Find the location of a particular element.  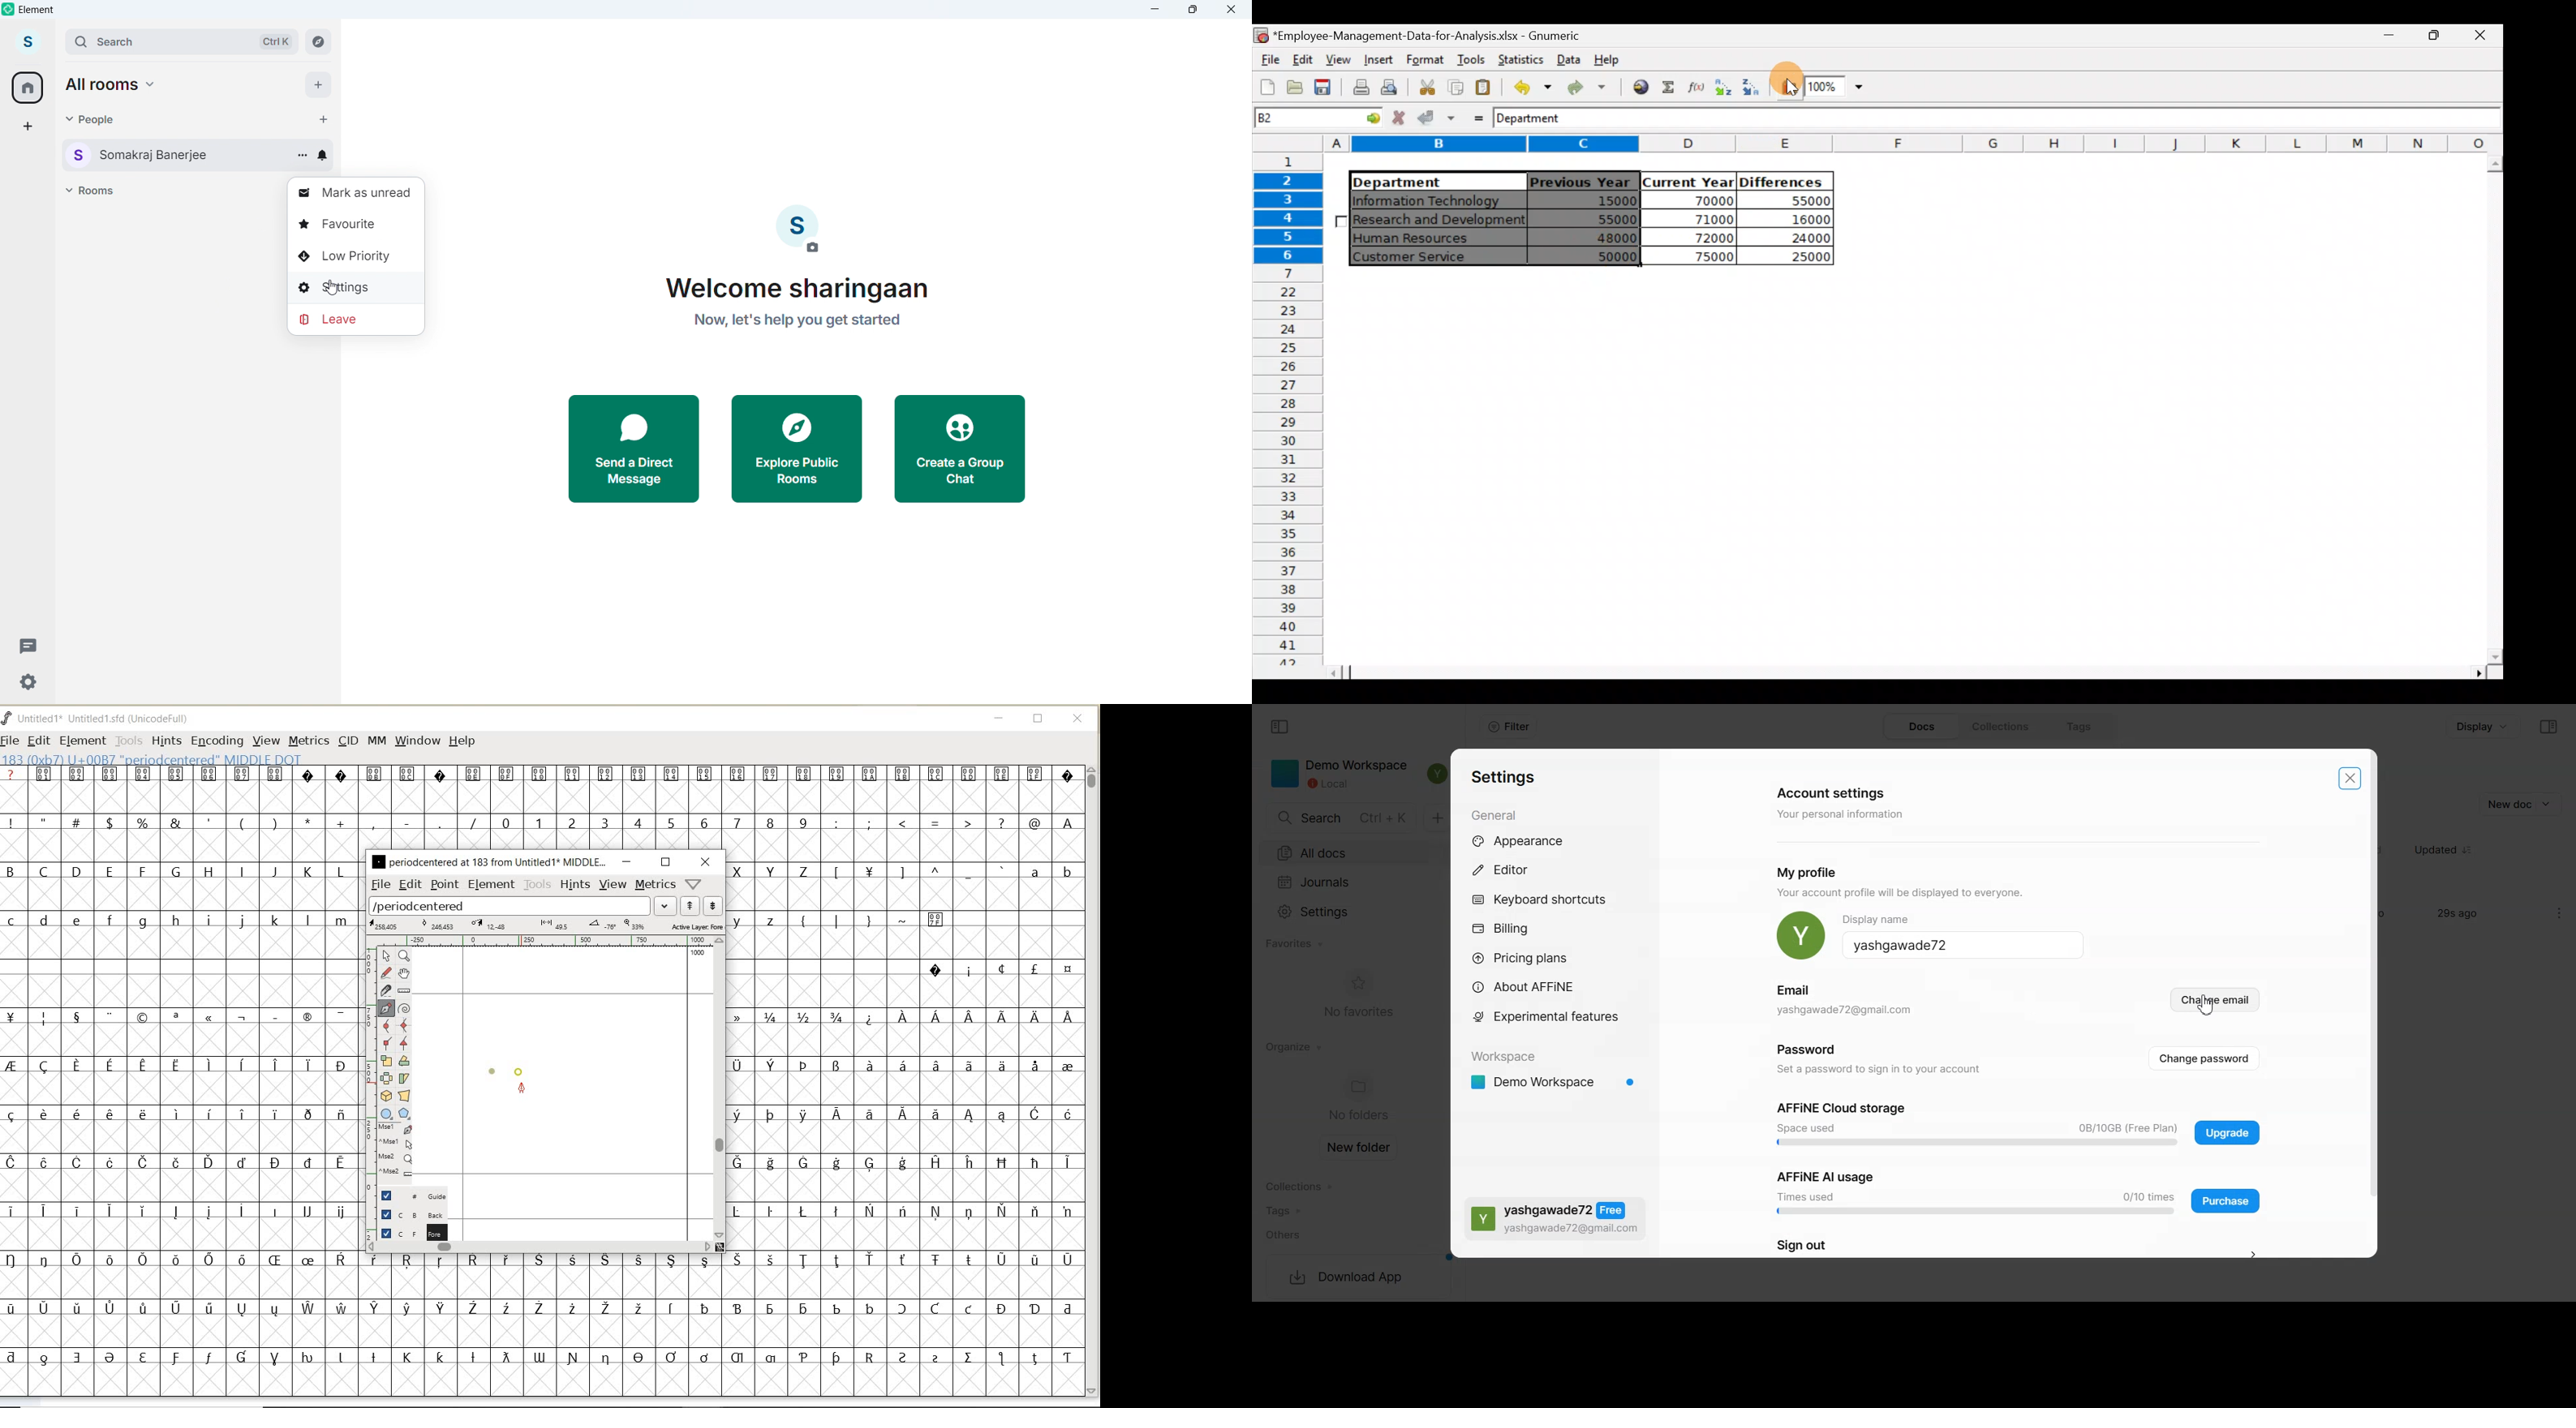

uppercase letters is located at coordinates (177, 871).